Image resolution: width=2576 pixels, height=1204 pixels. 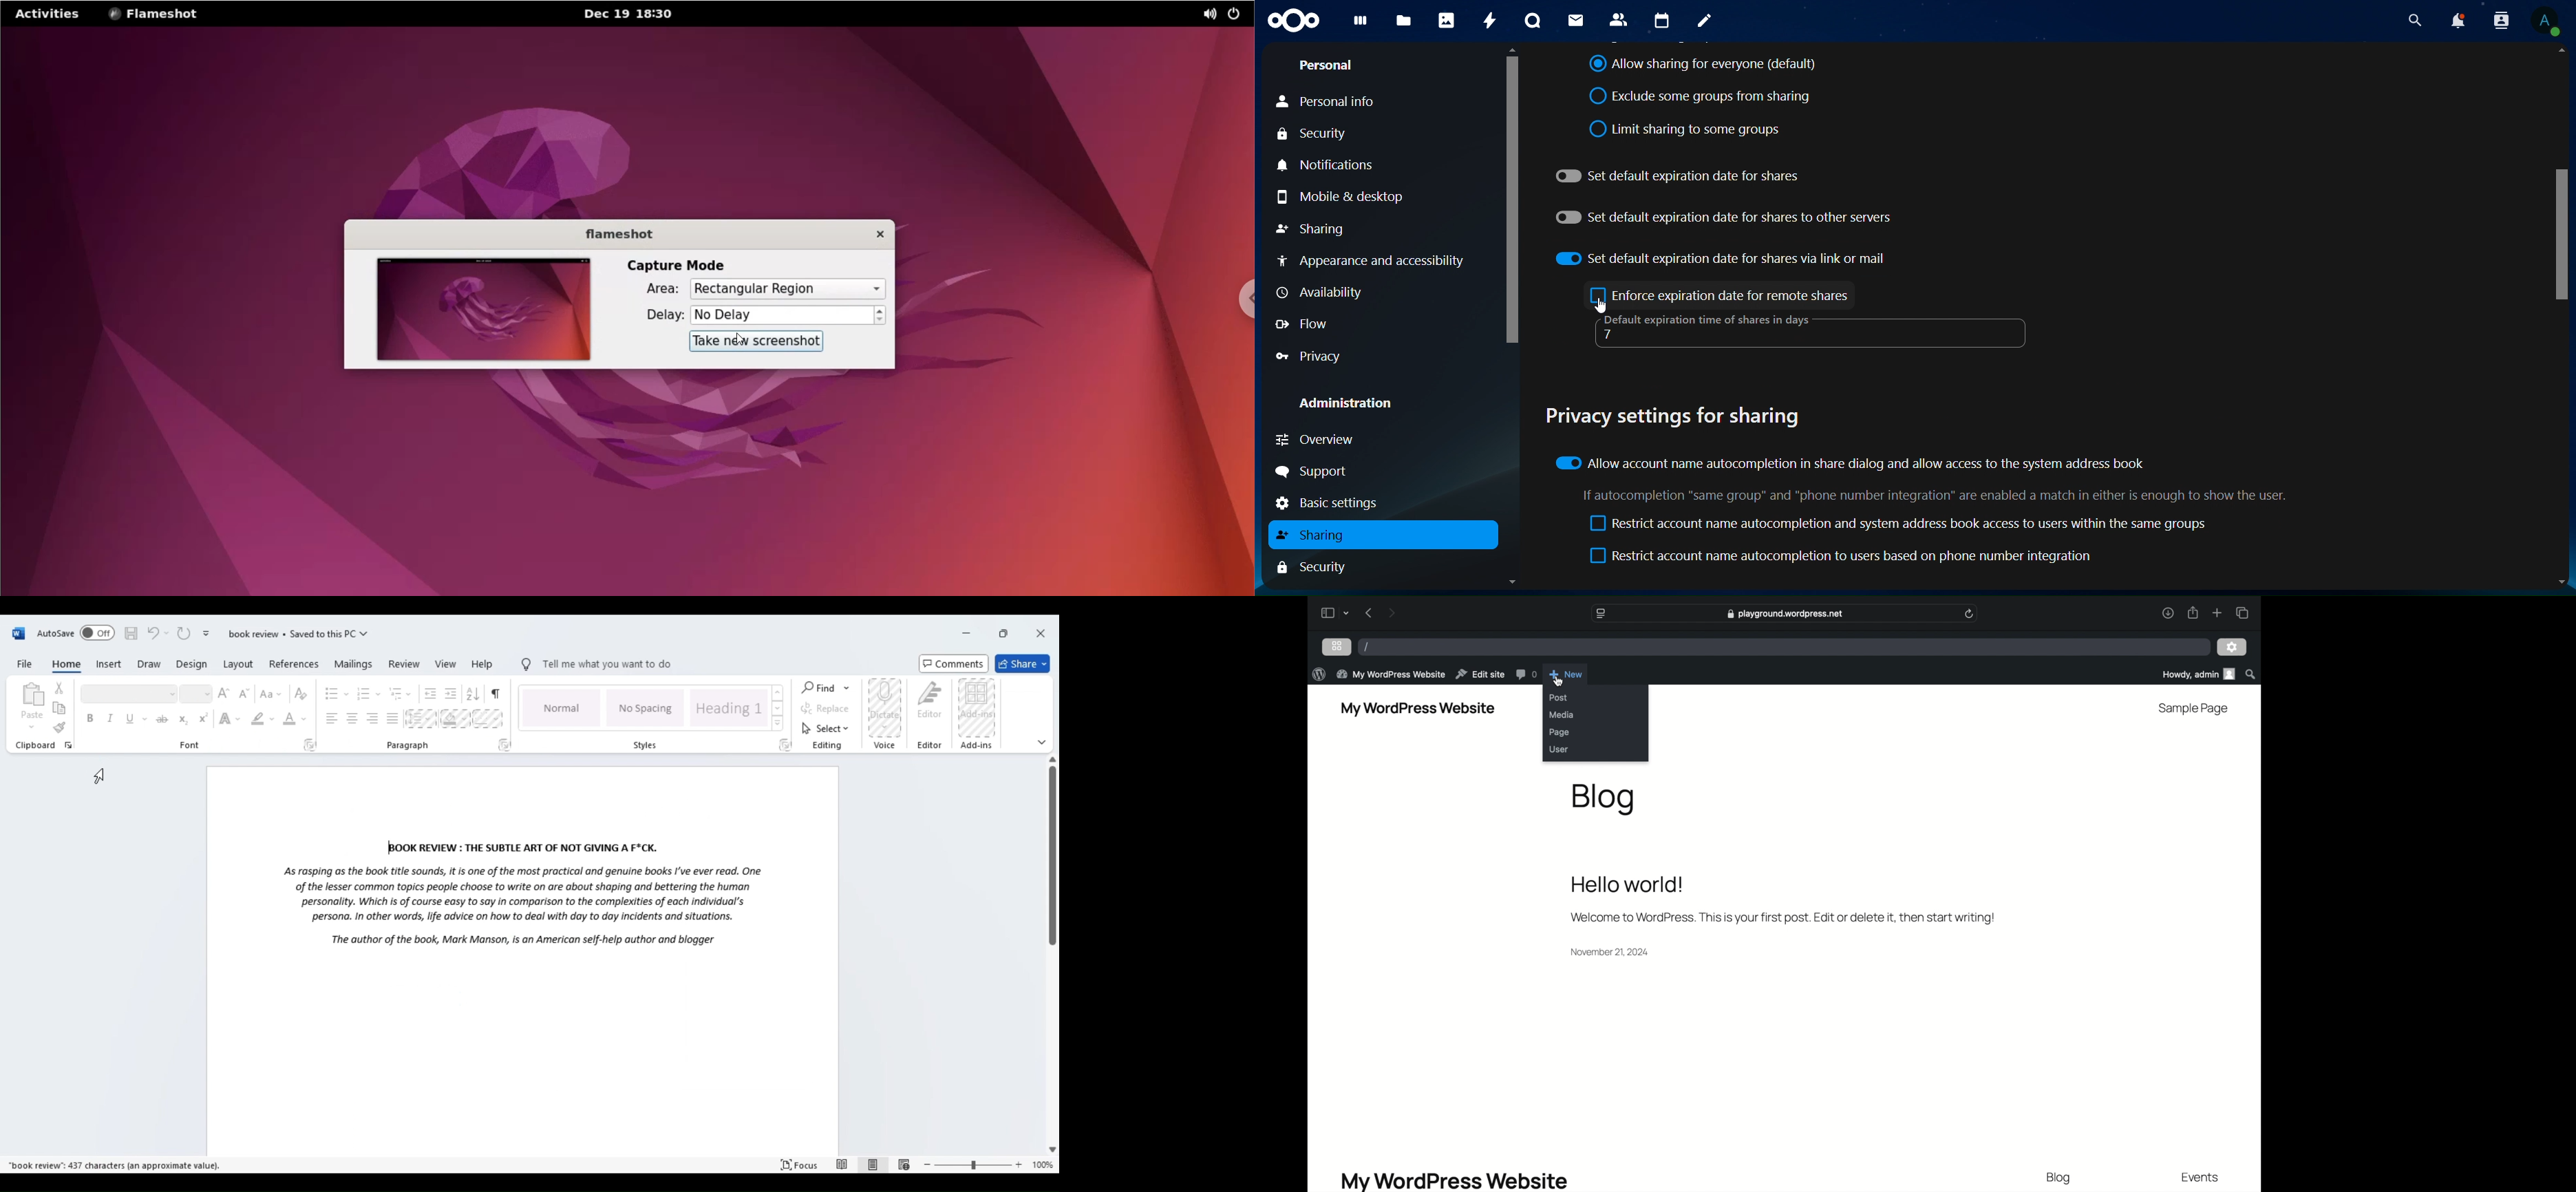 What do you see at coordinates (1723, 256) in the screenshot?
I see `set default expiration date for shares via link or mail` at bounding box center [1723, 256].